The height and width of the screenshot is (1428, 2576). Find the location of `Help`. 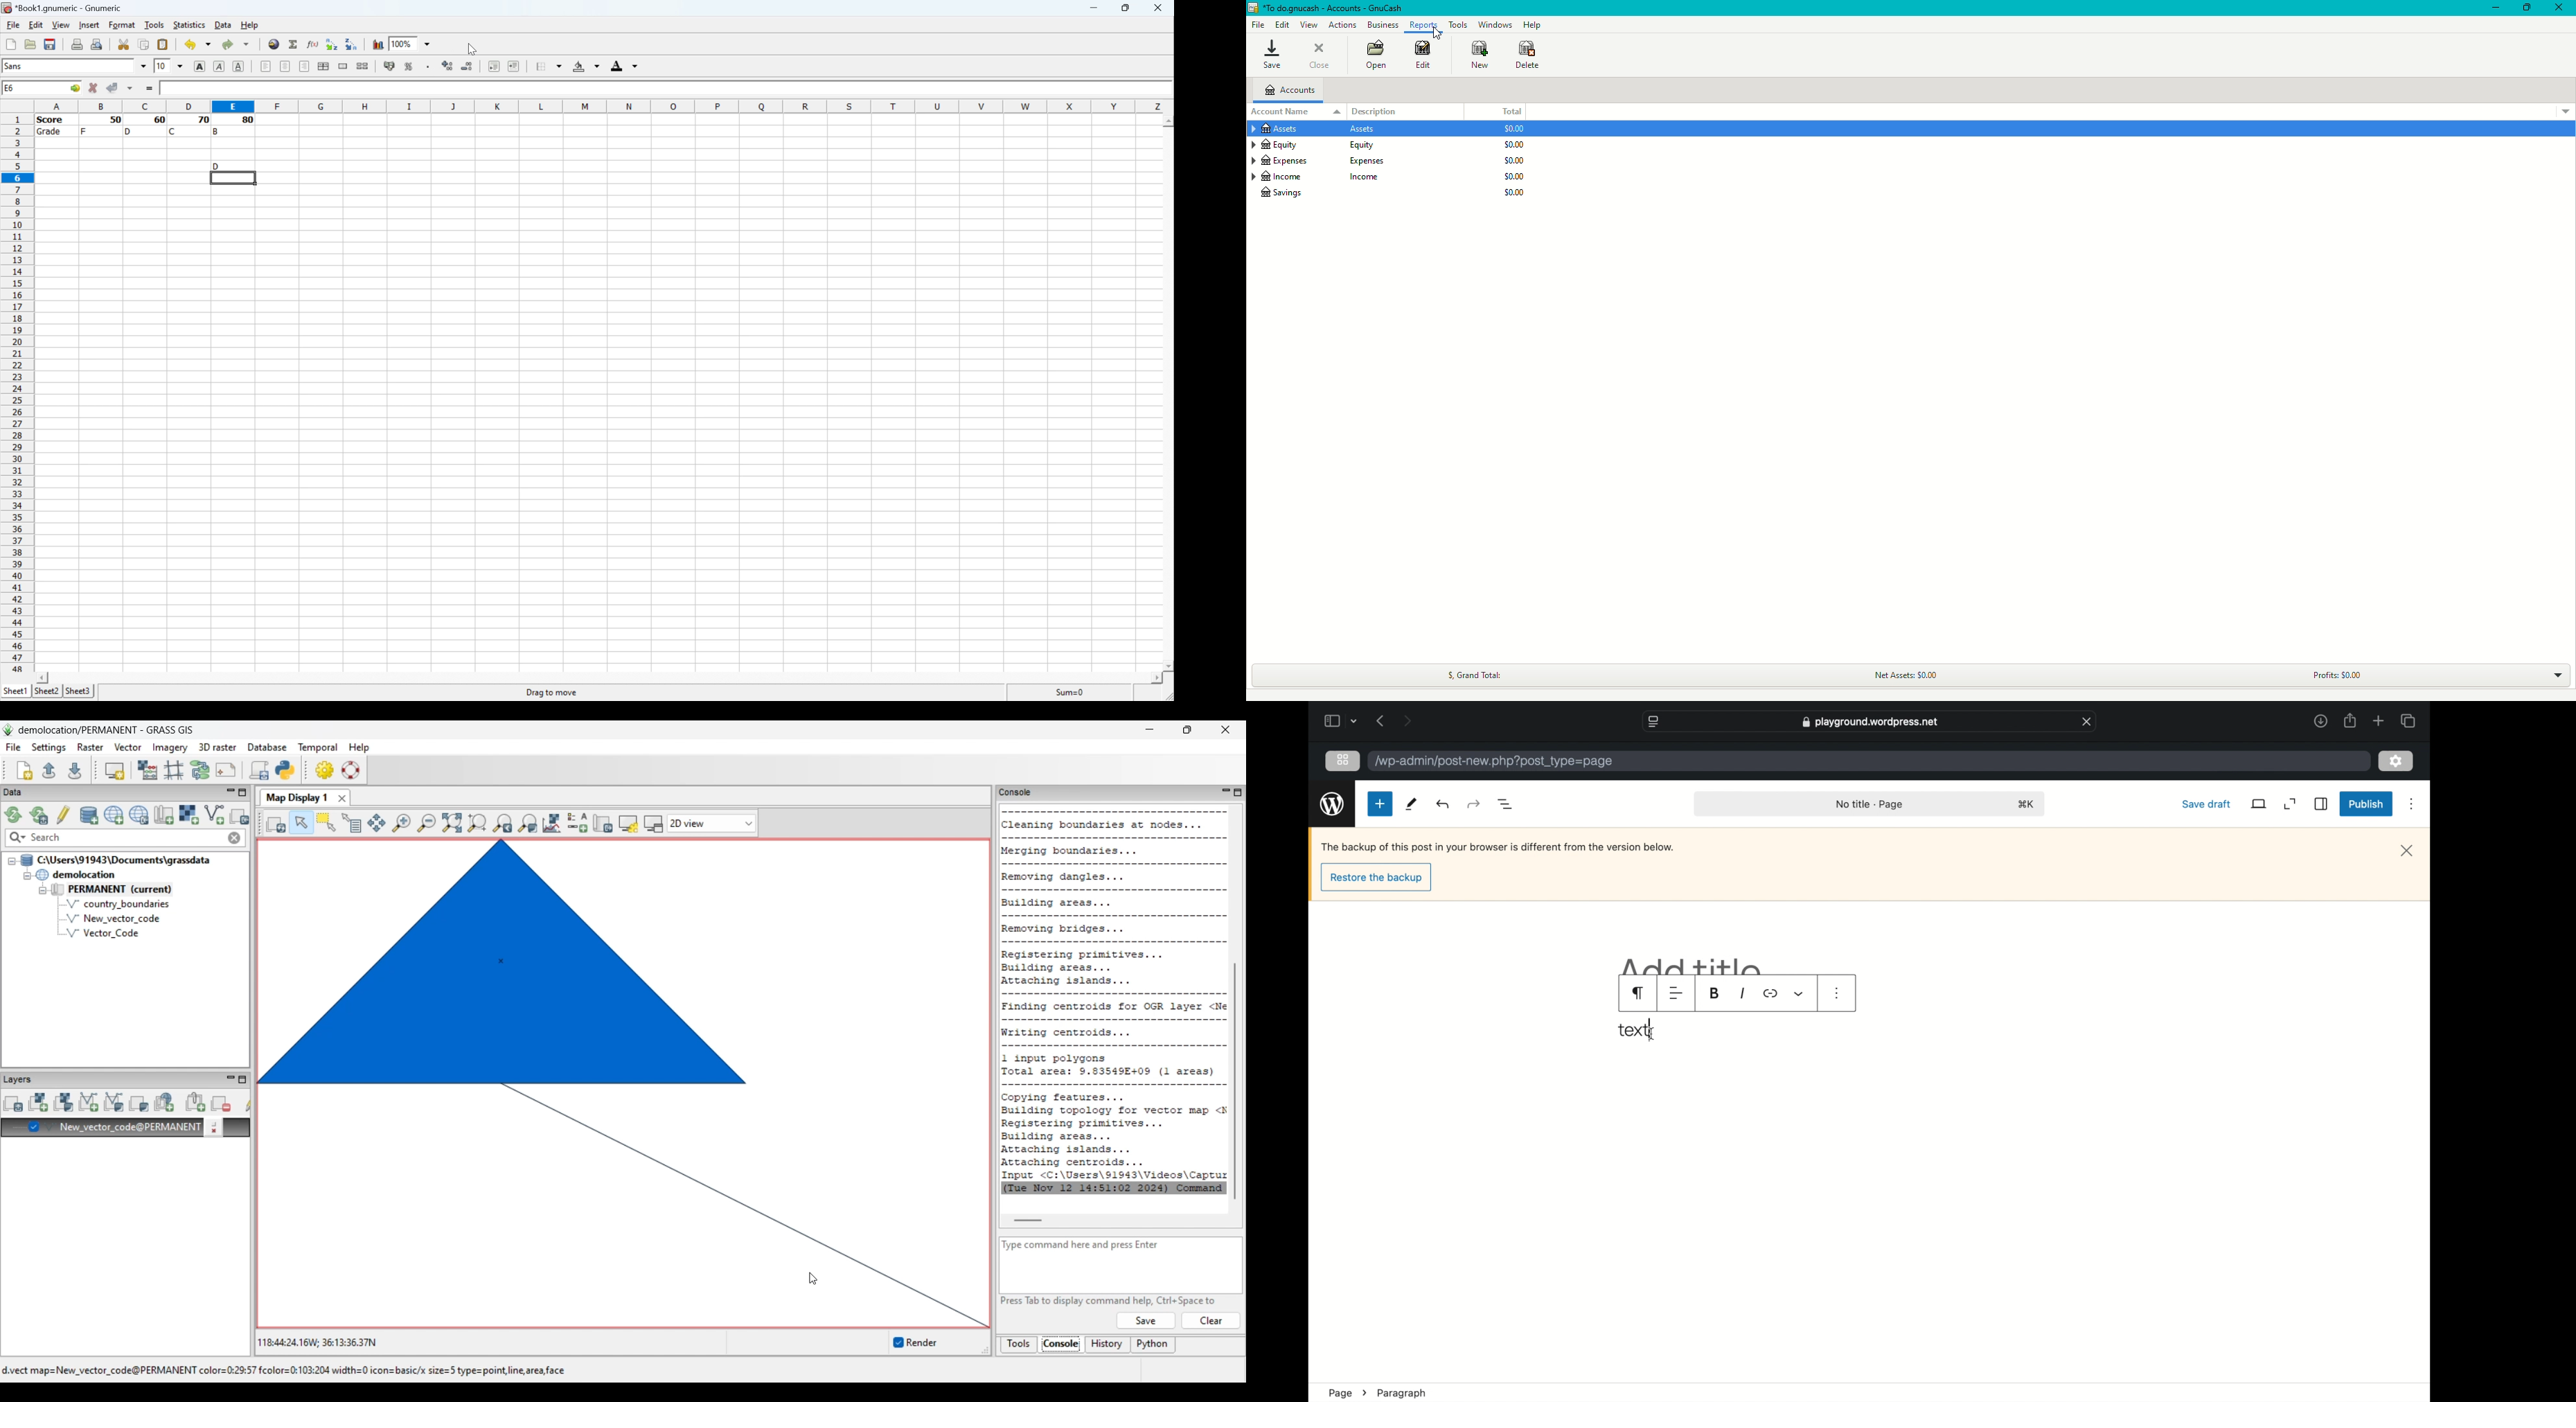

Help is located at coordinates (1533, 25).